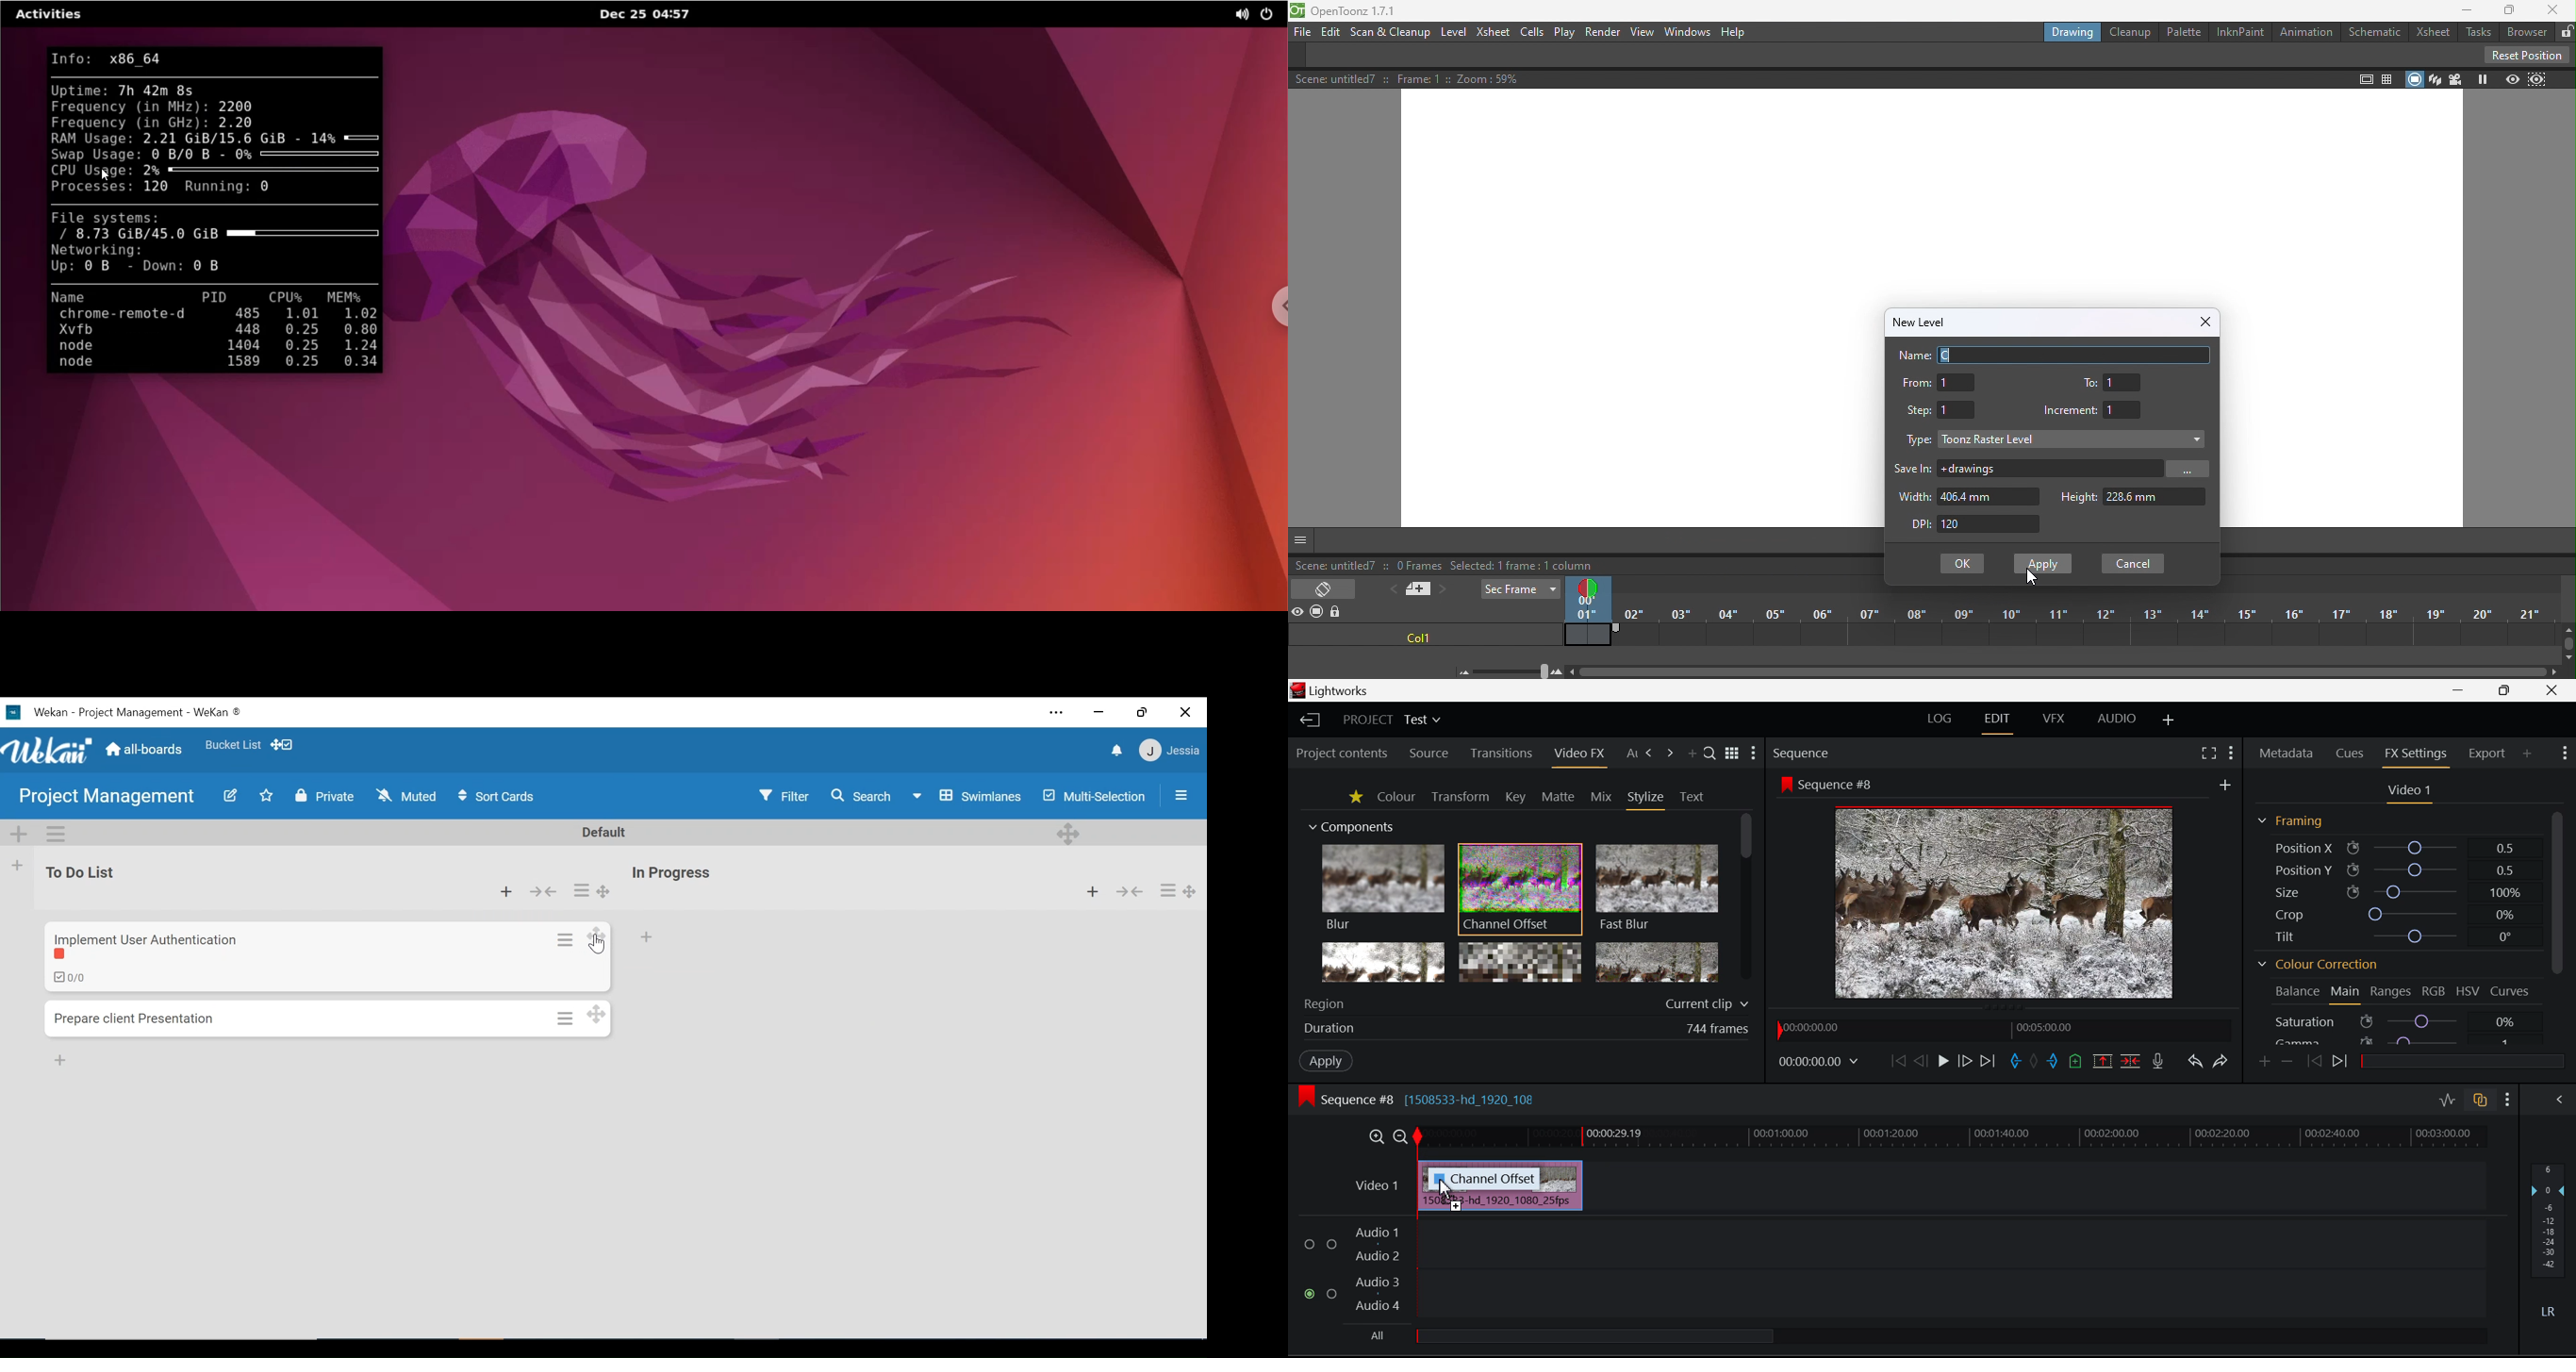 The image size is (2576, 1372). What do you see at coordinates (2394, 870) in the screenshot?
I see `Position Y` at bounding box center [2394, 870].